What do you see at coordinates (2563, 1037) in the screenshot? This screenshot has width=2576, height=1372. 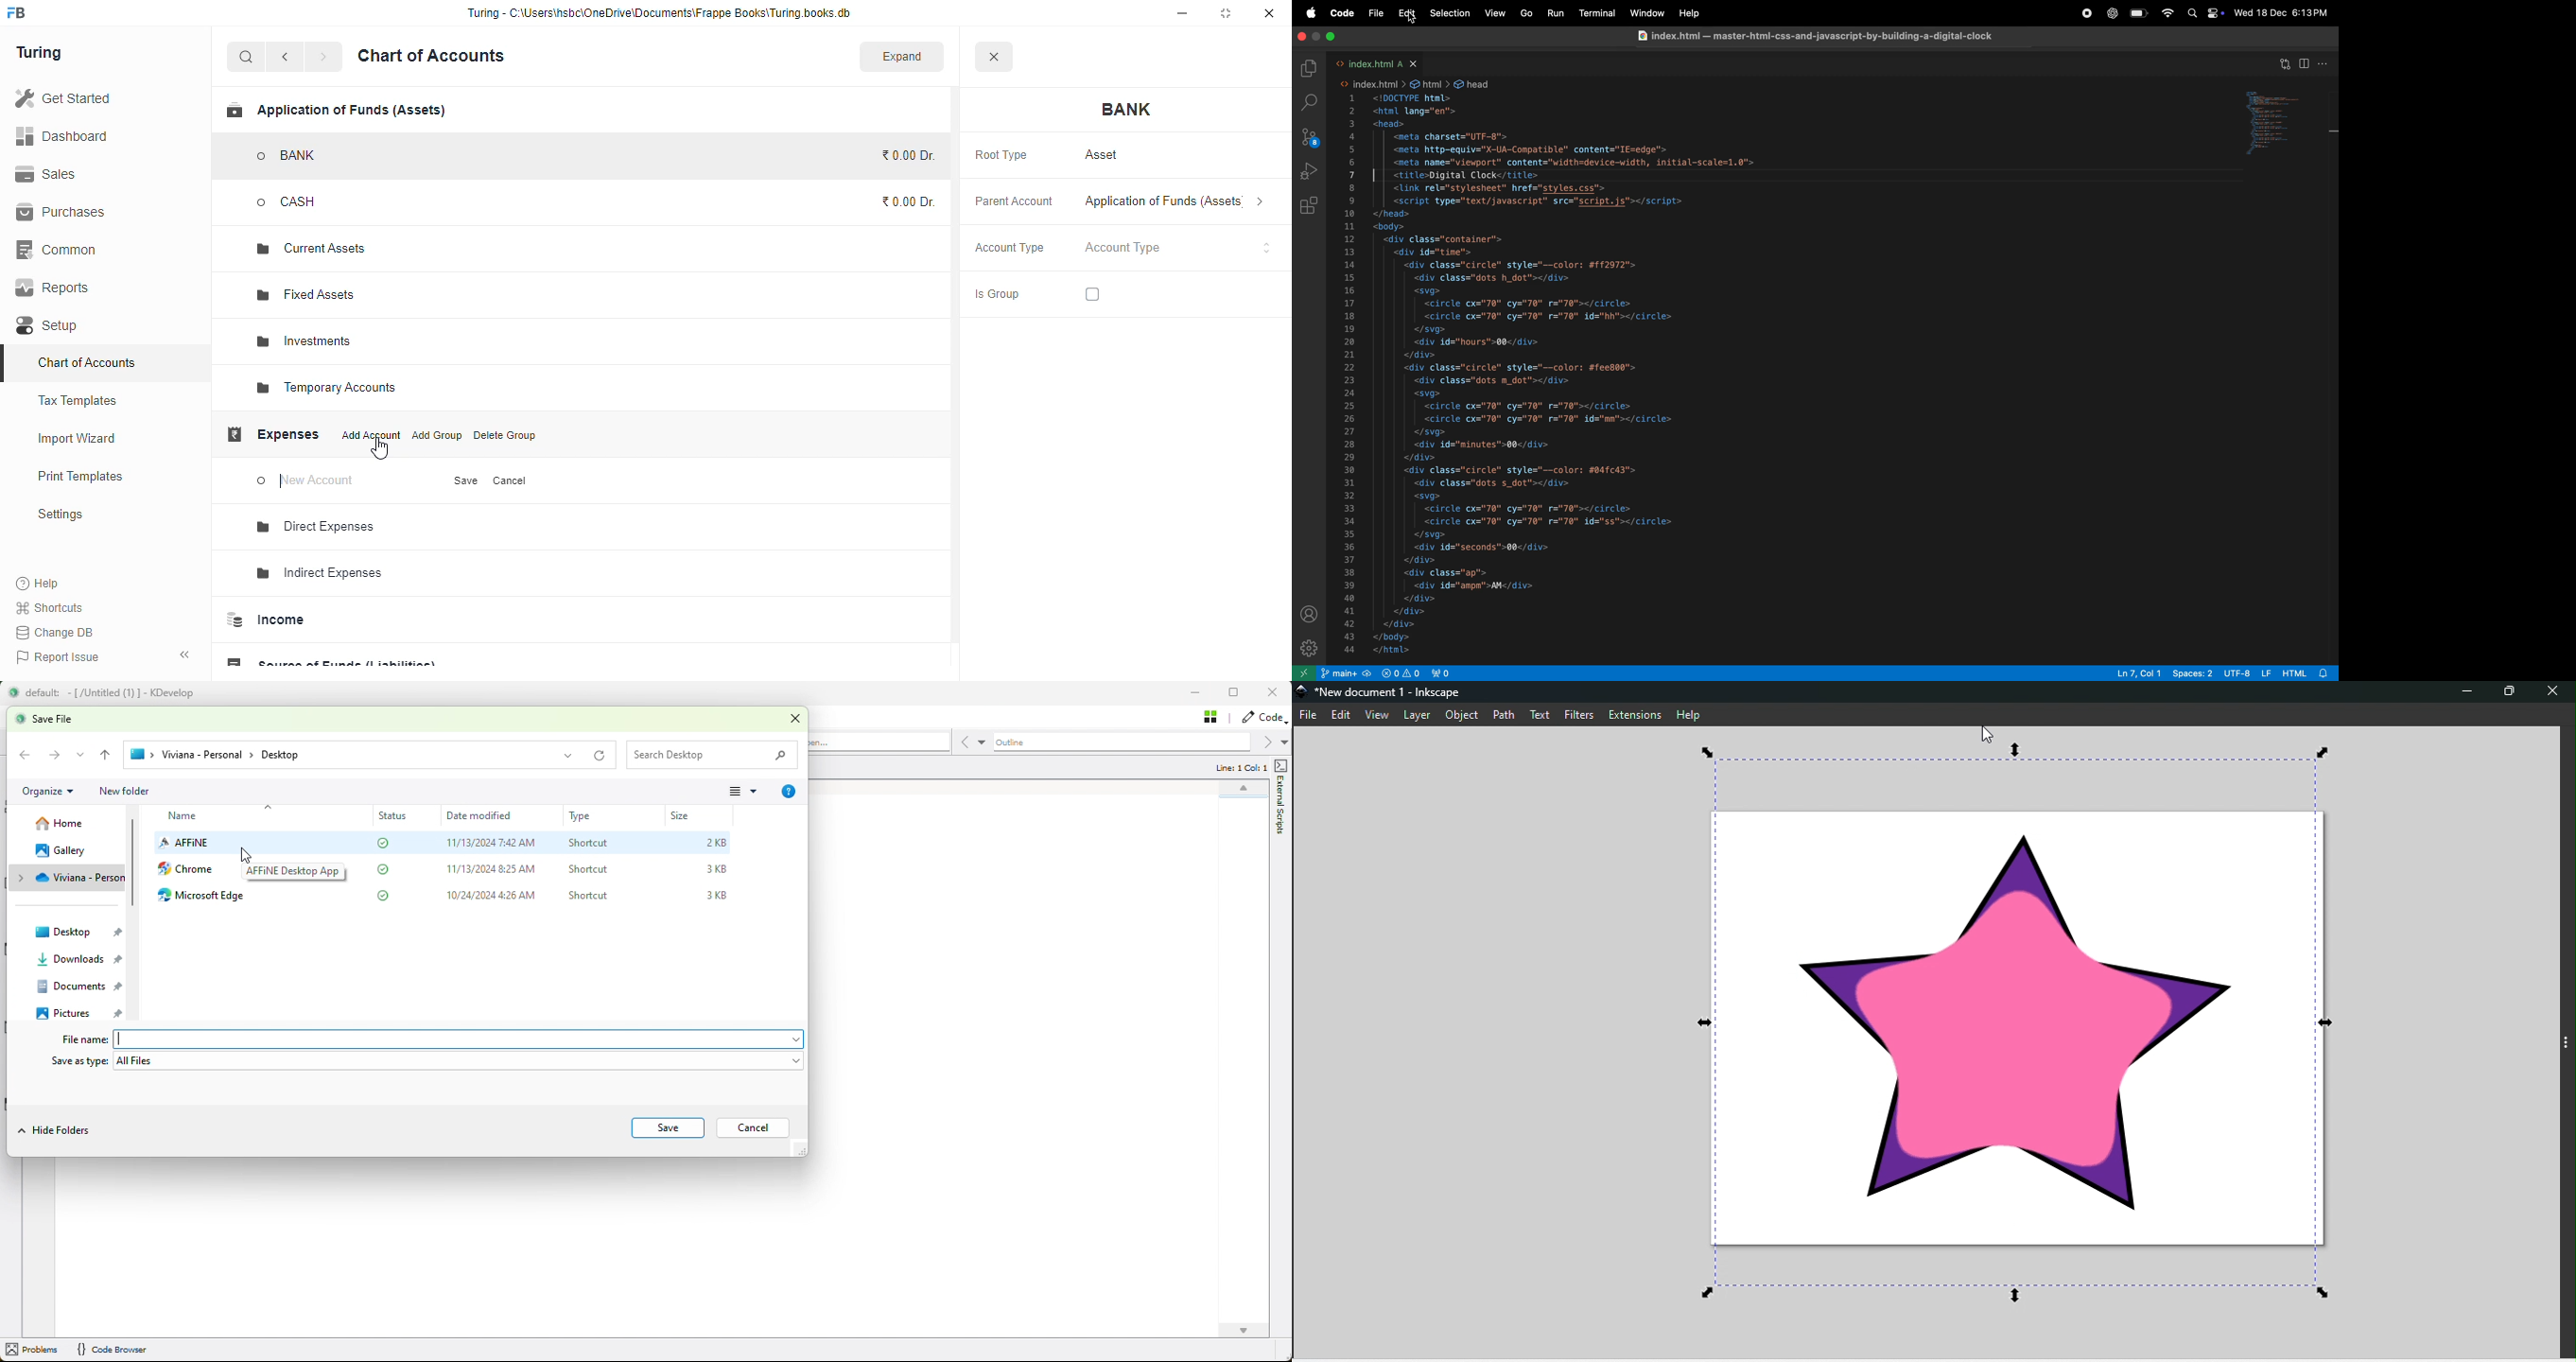 I see `toggle sidebar` at bounding box center [2563, 1037].